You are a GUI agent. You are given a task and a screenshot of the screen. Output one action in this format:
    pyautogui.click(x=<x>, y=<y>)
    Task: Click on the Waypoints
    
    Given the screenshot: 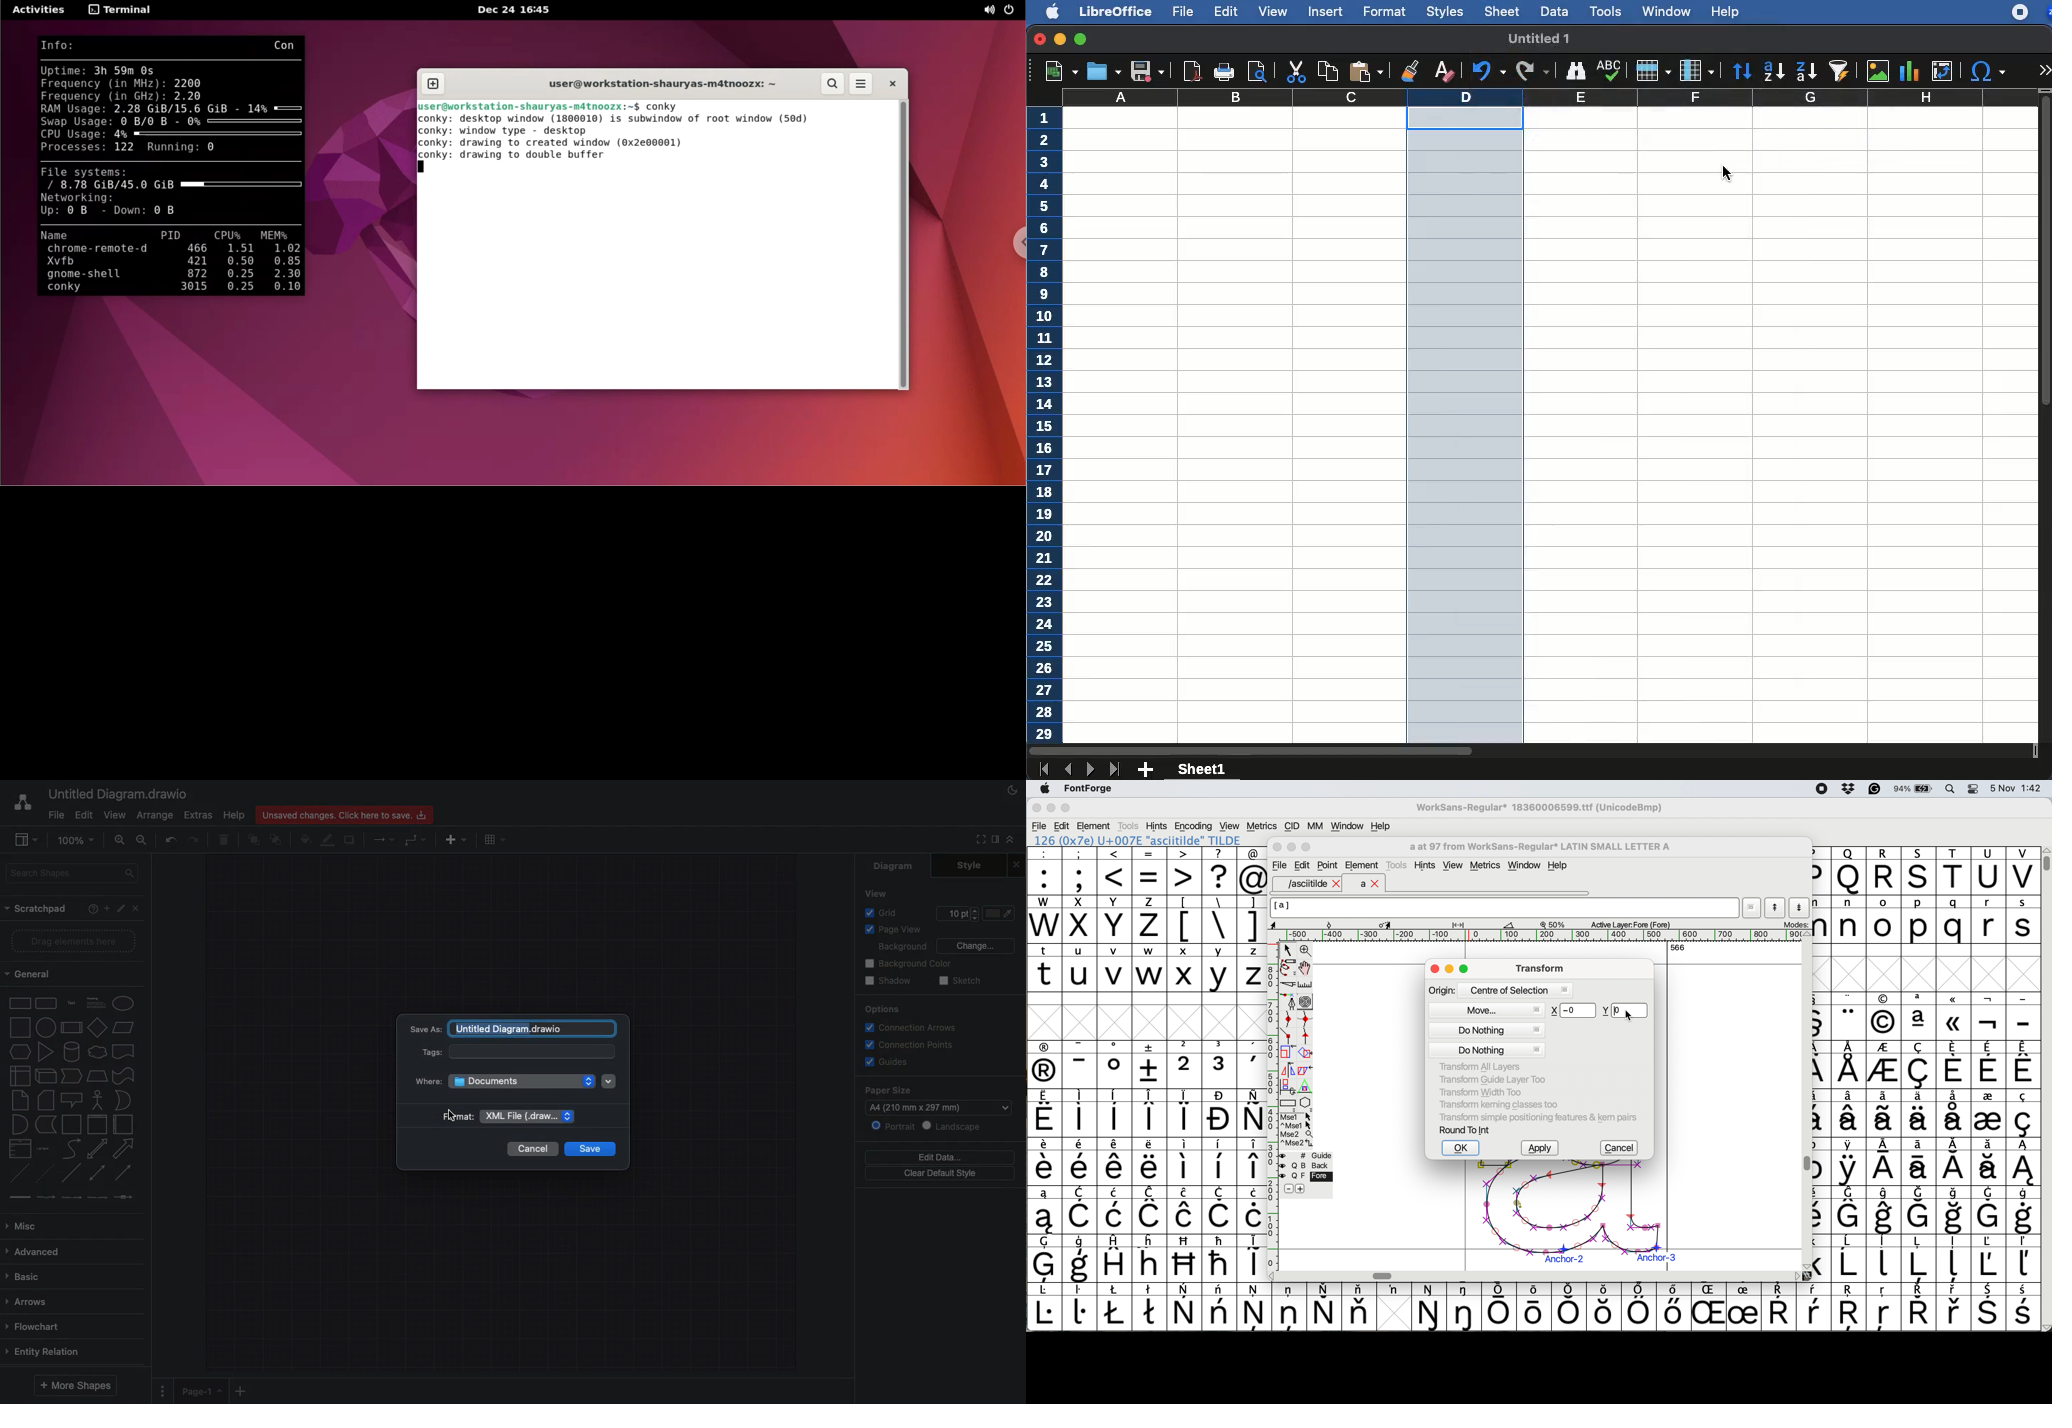 What is the action you would take?
    pyautogui.click(x=415, y=841)
    